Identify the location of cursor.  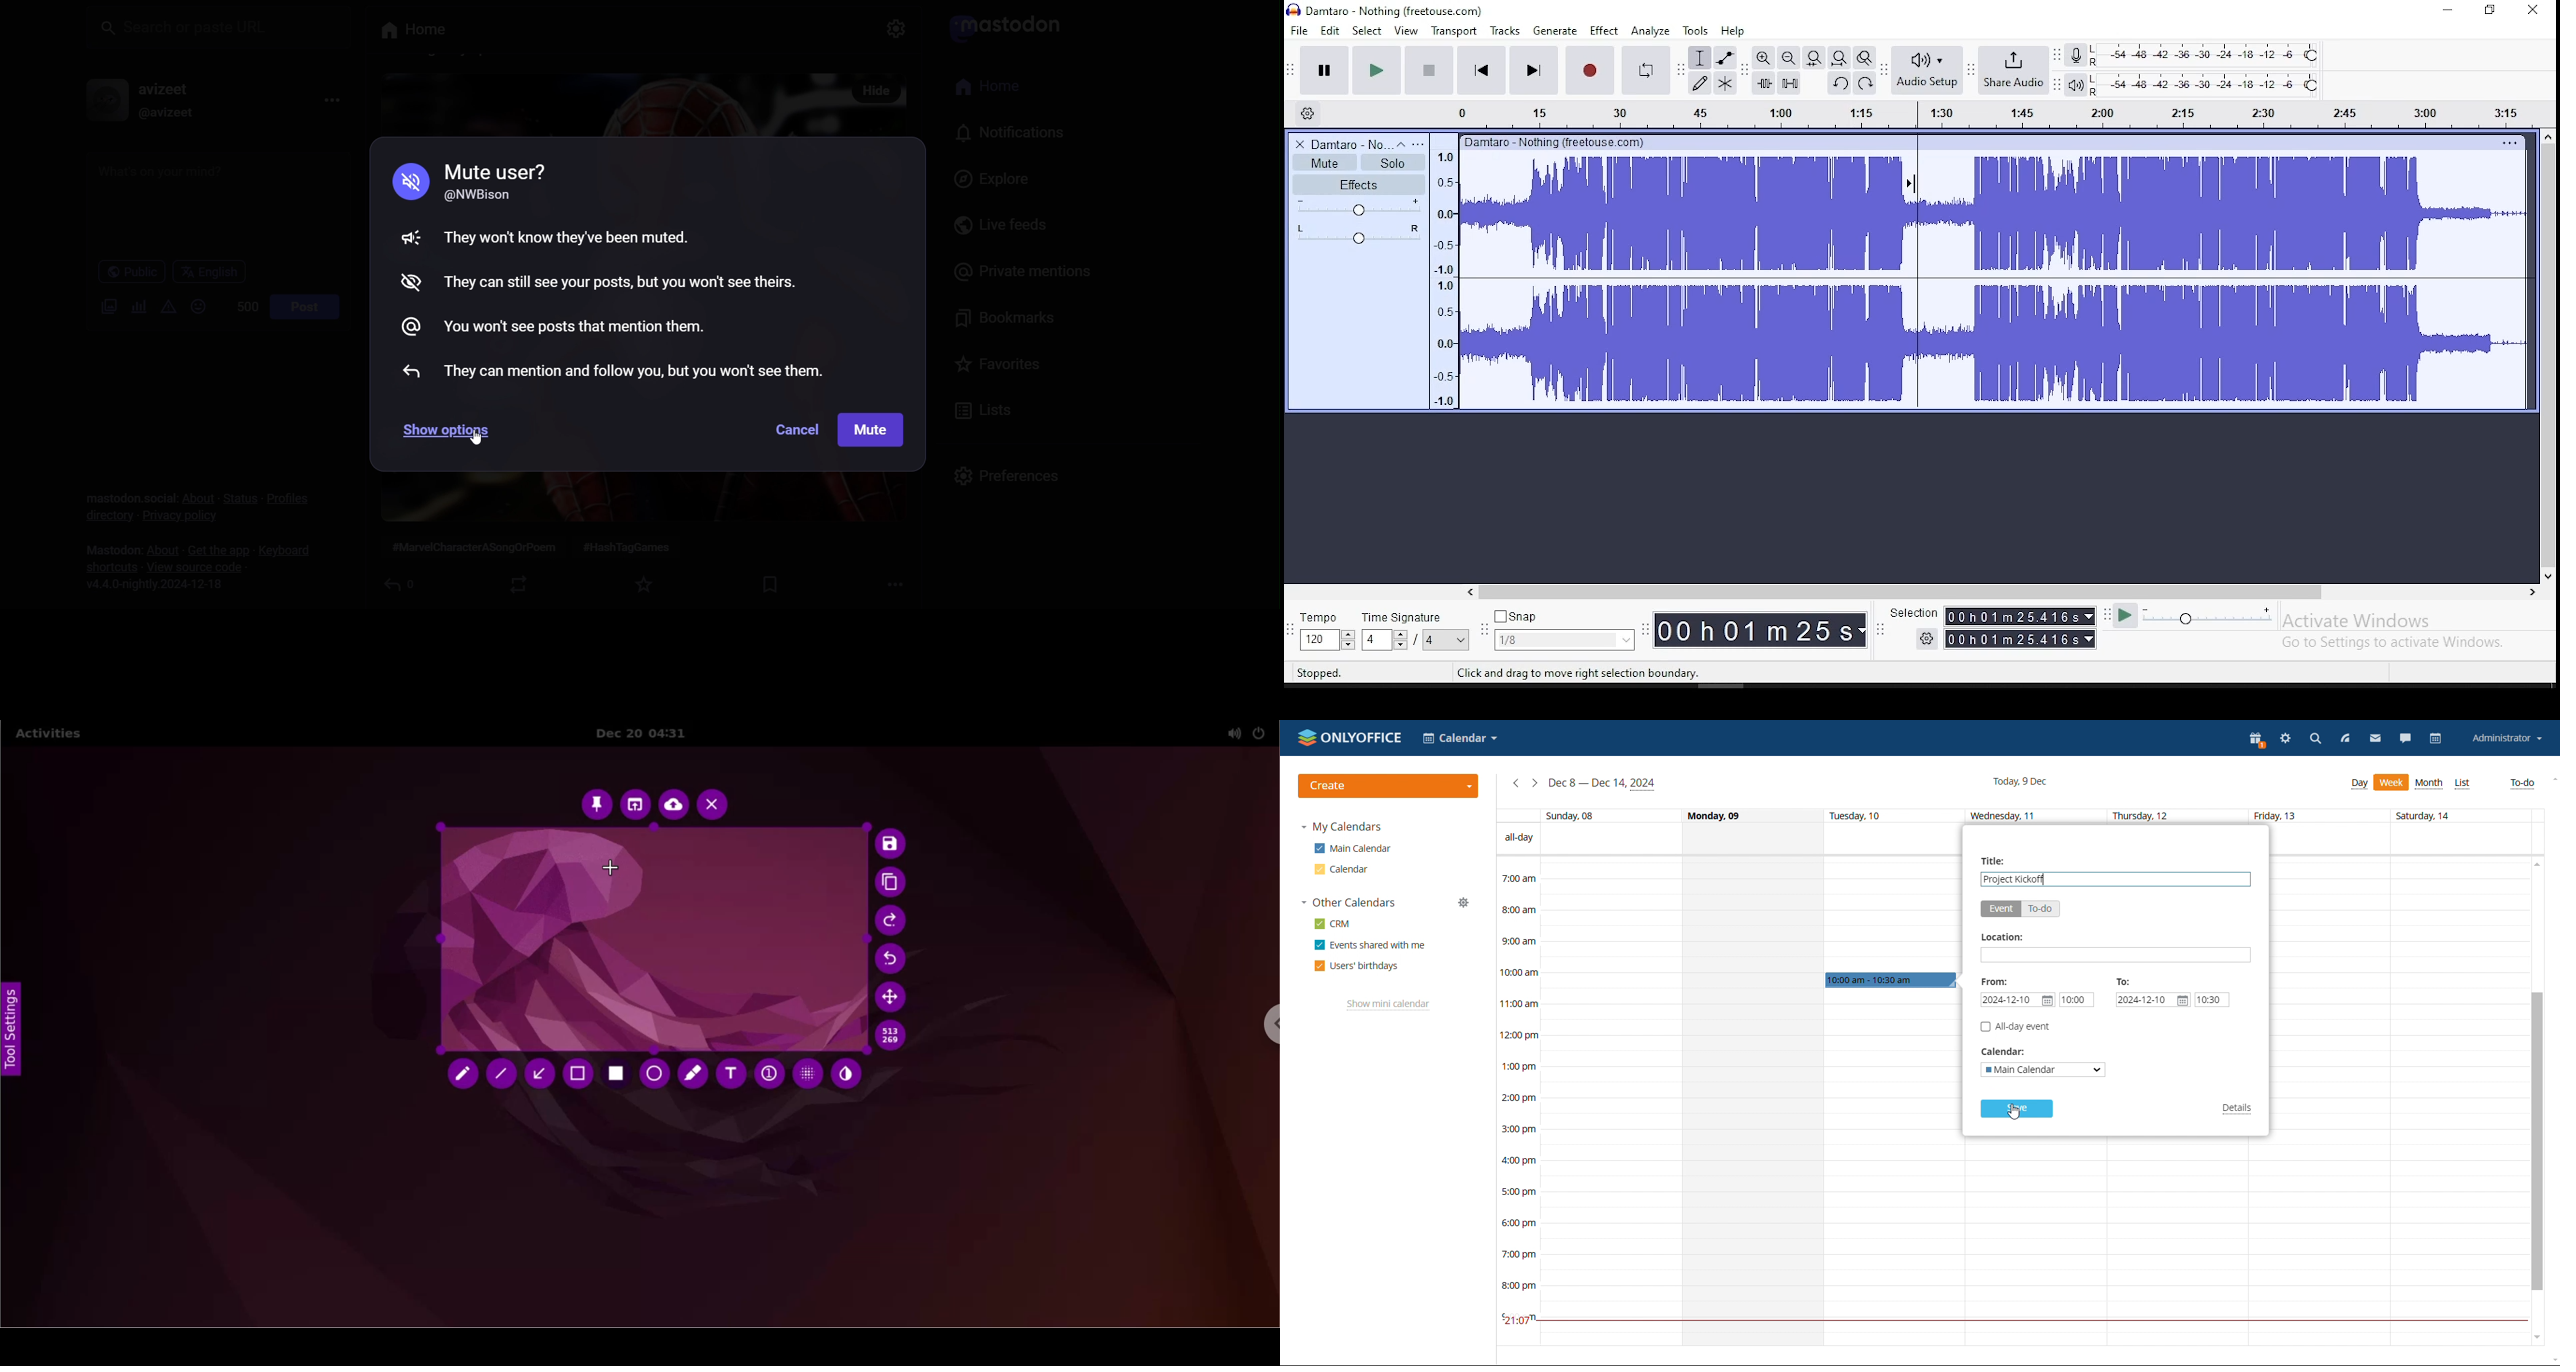
(477, 438).